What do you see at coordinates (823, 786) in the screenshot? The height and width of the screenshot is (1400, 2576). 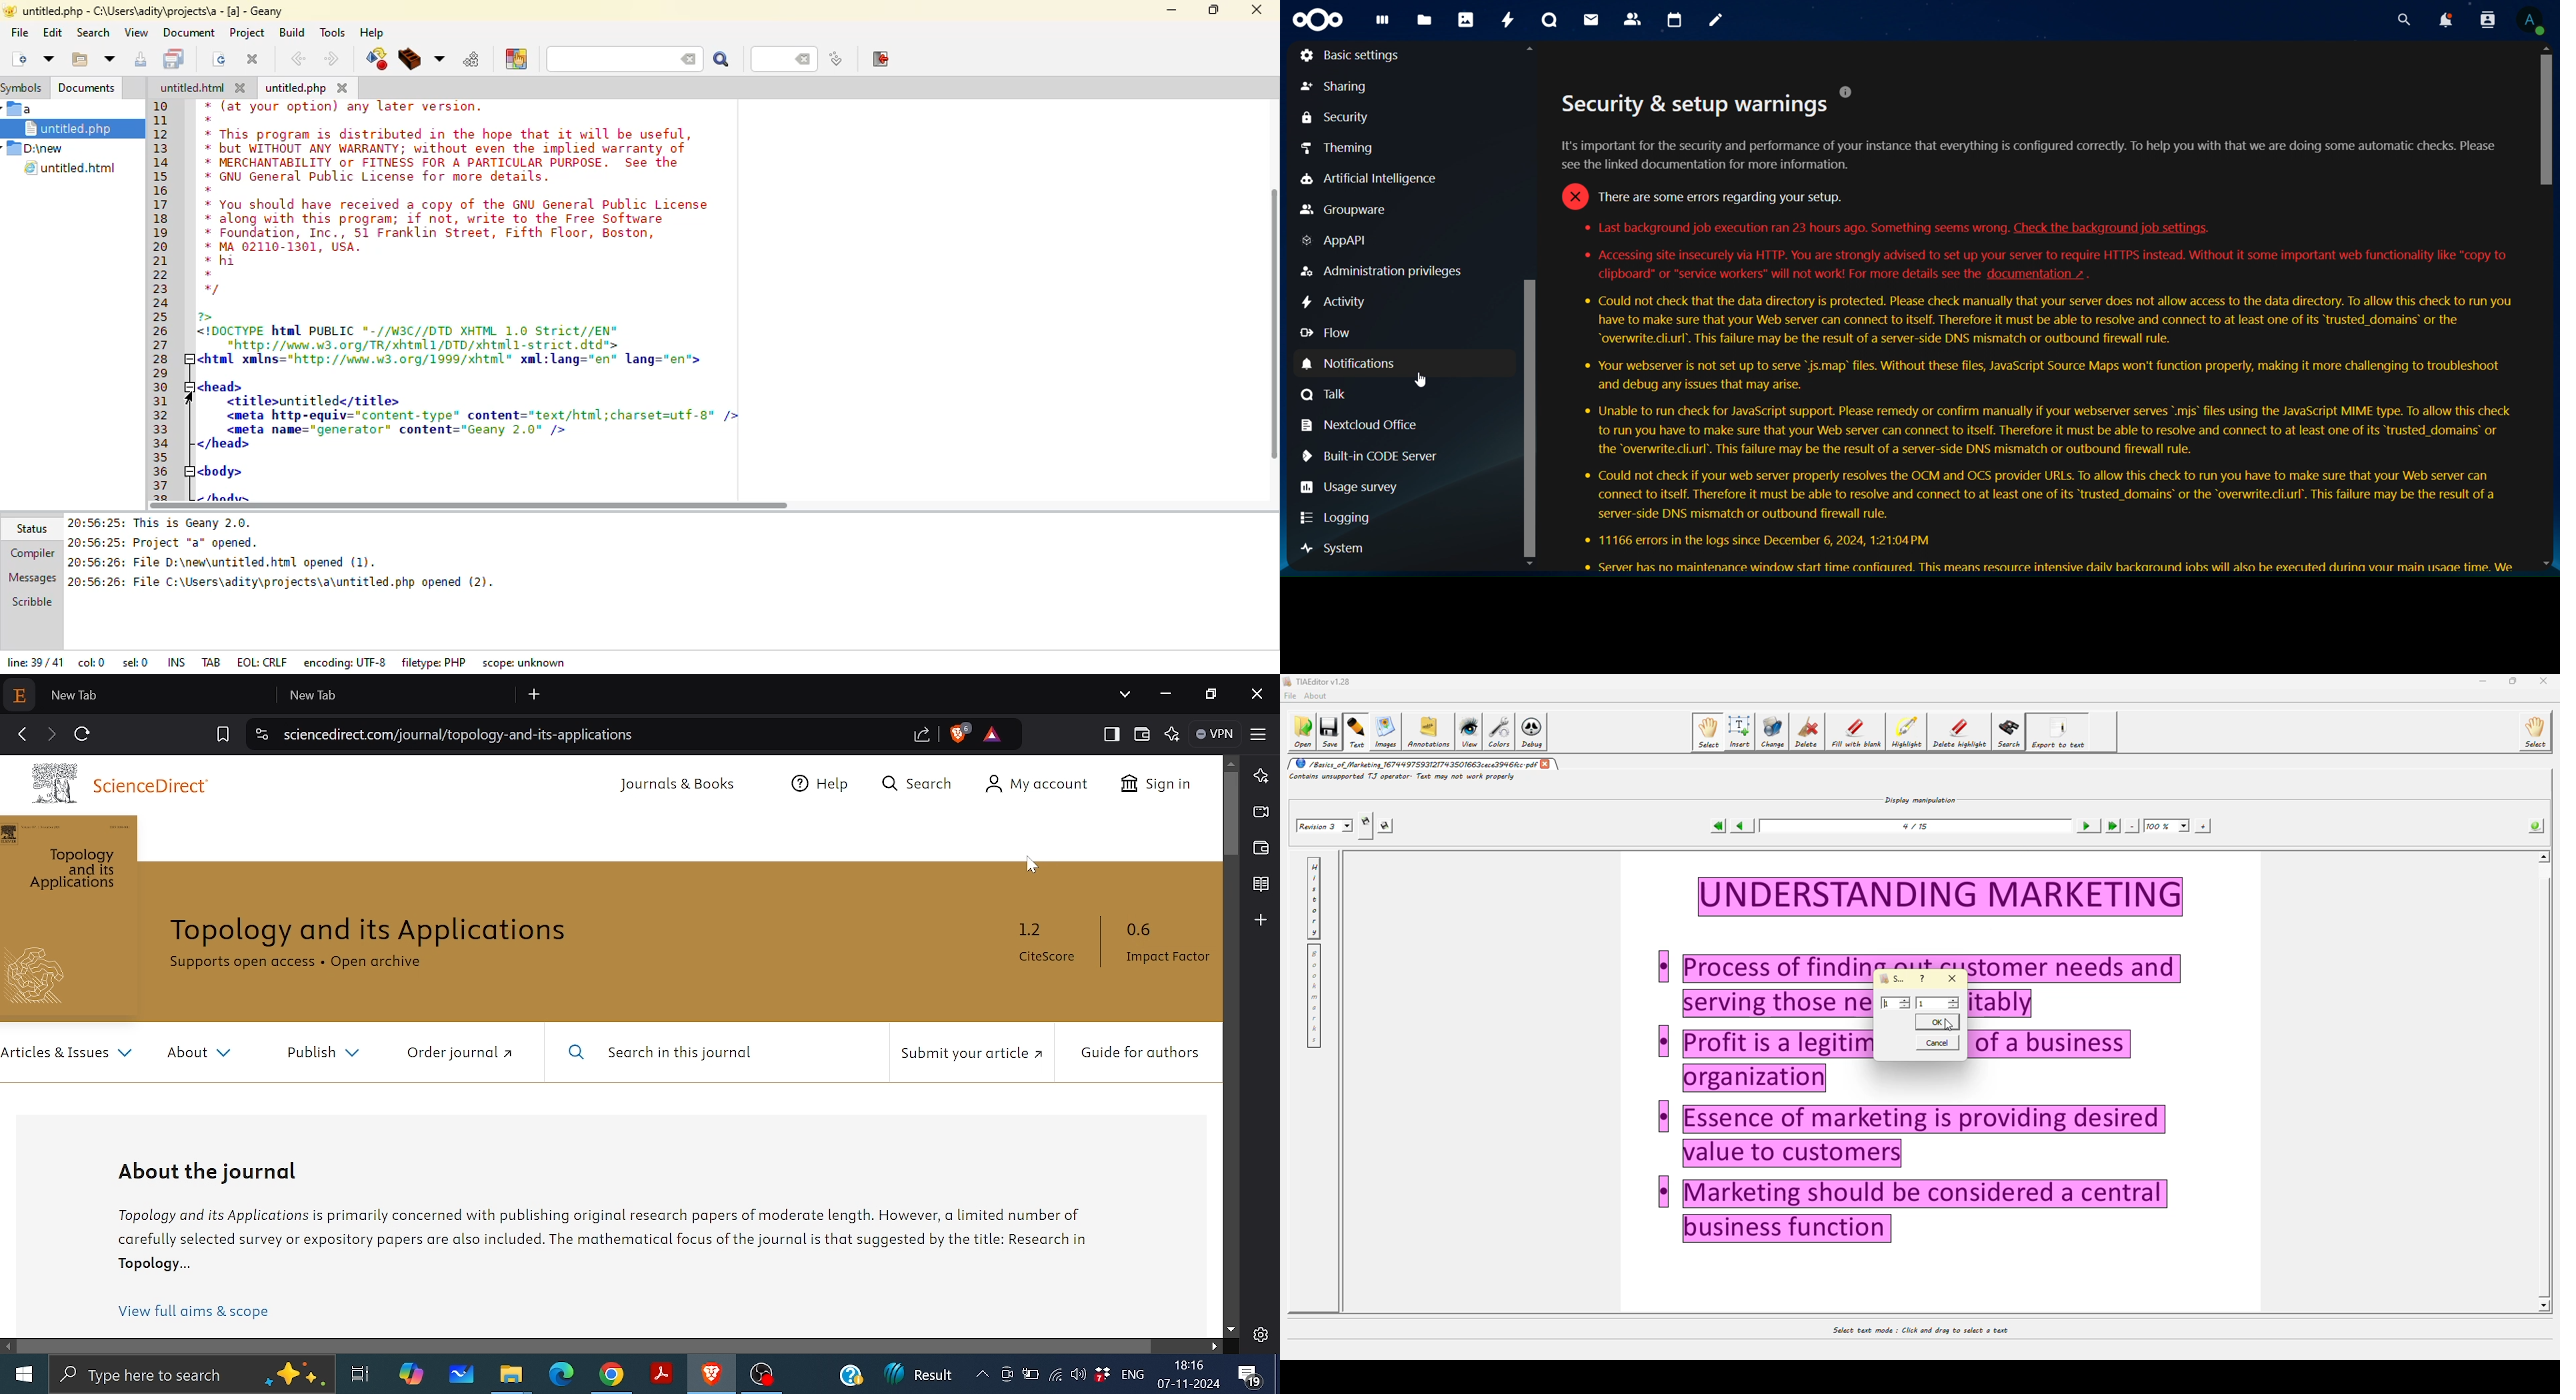 I see `Help` at bounding box center [823, 786].